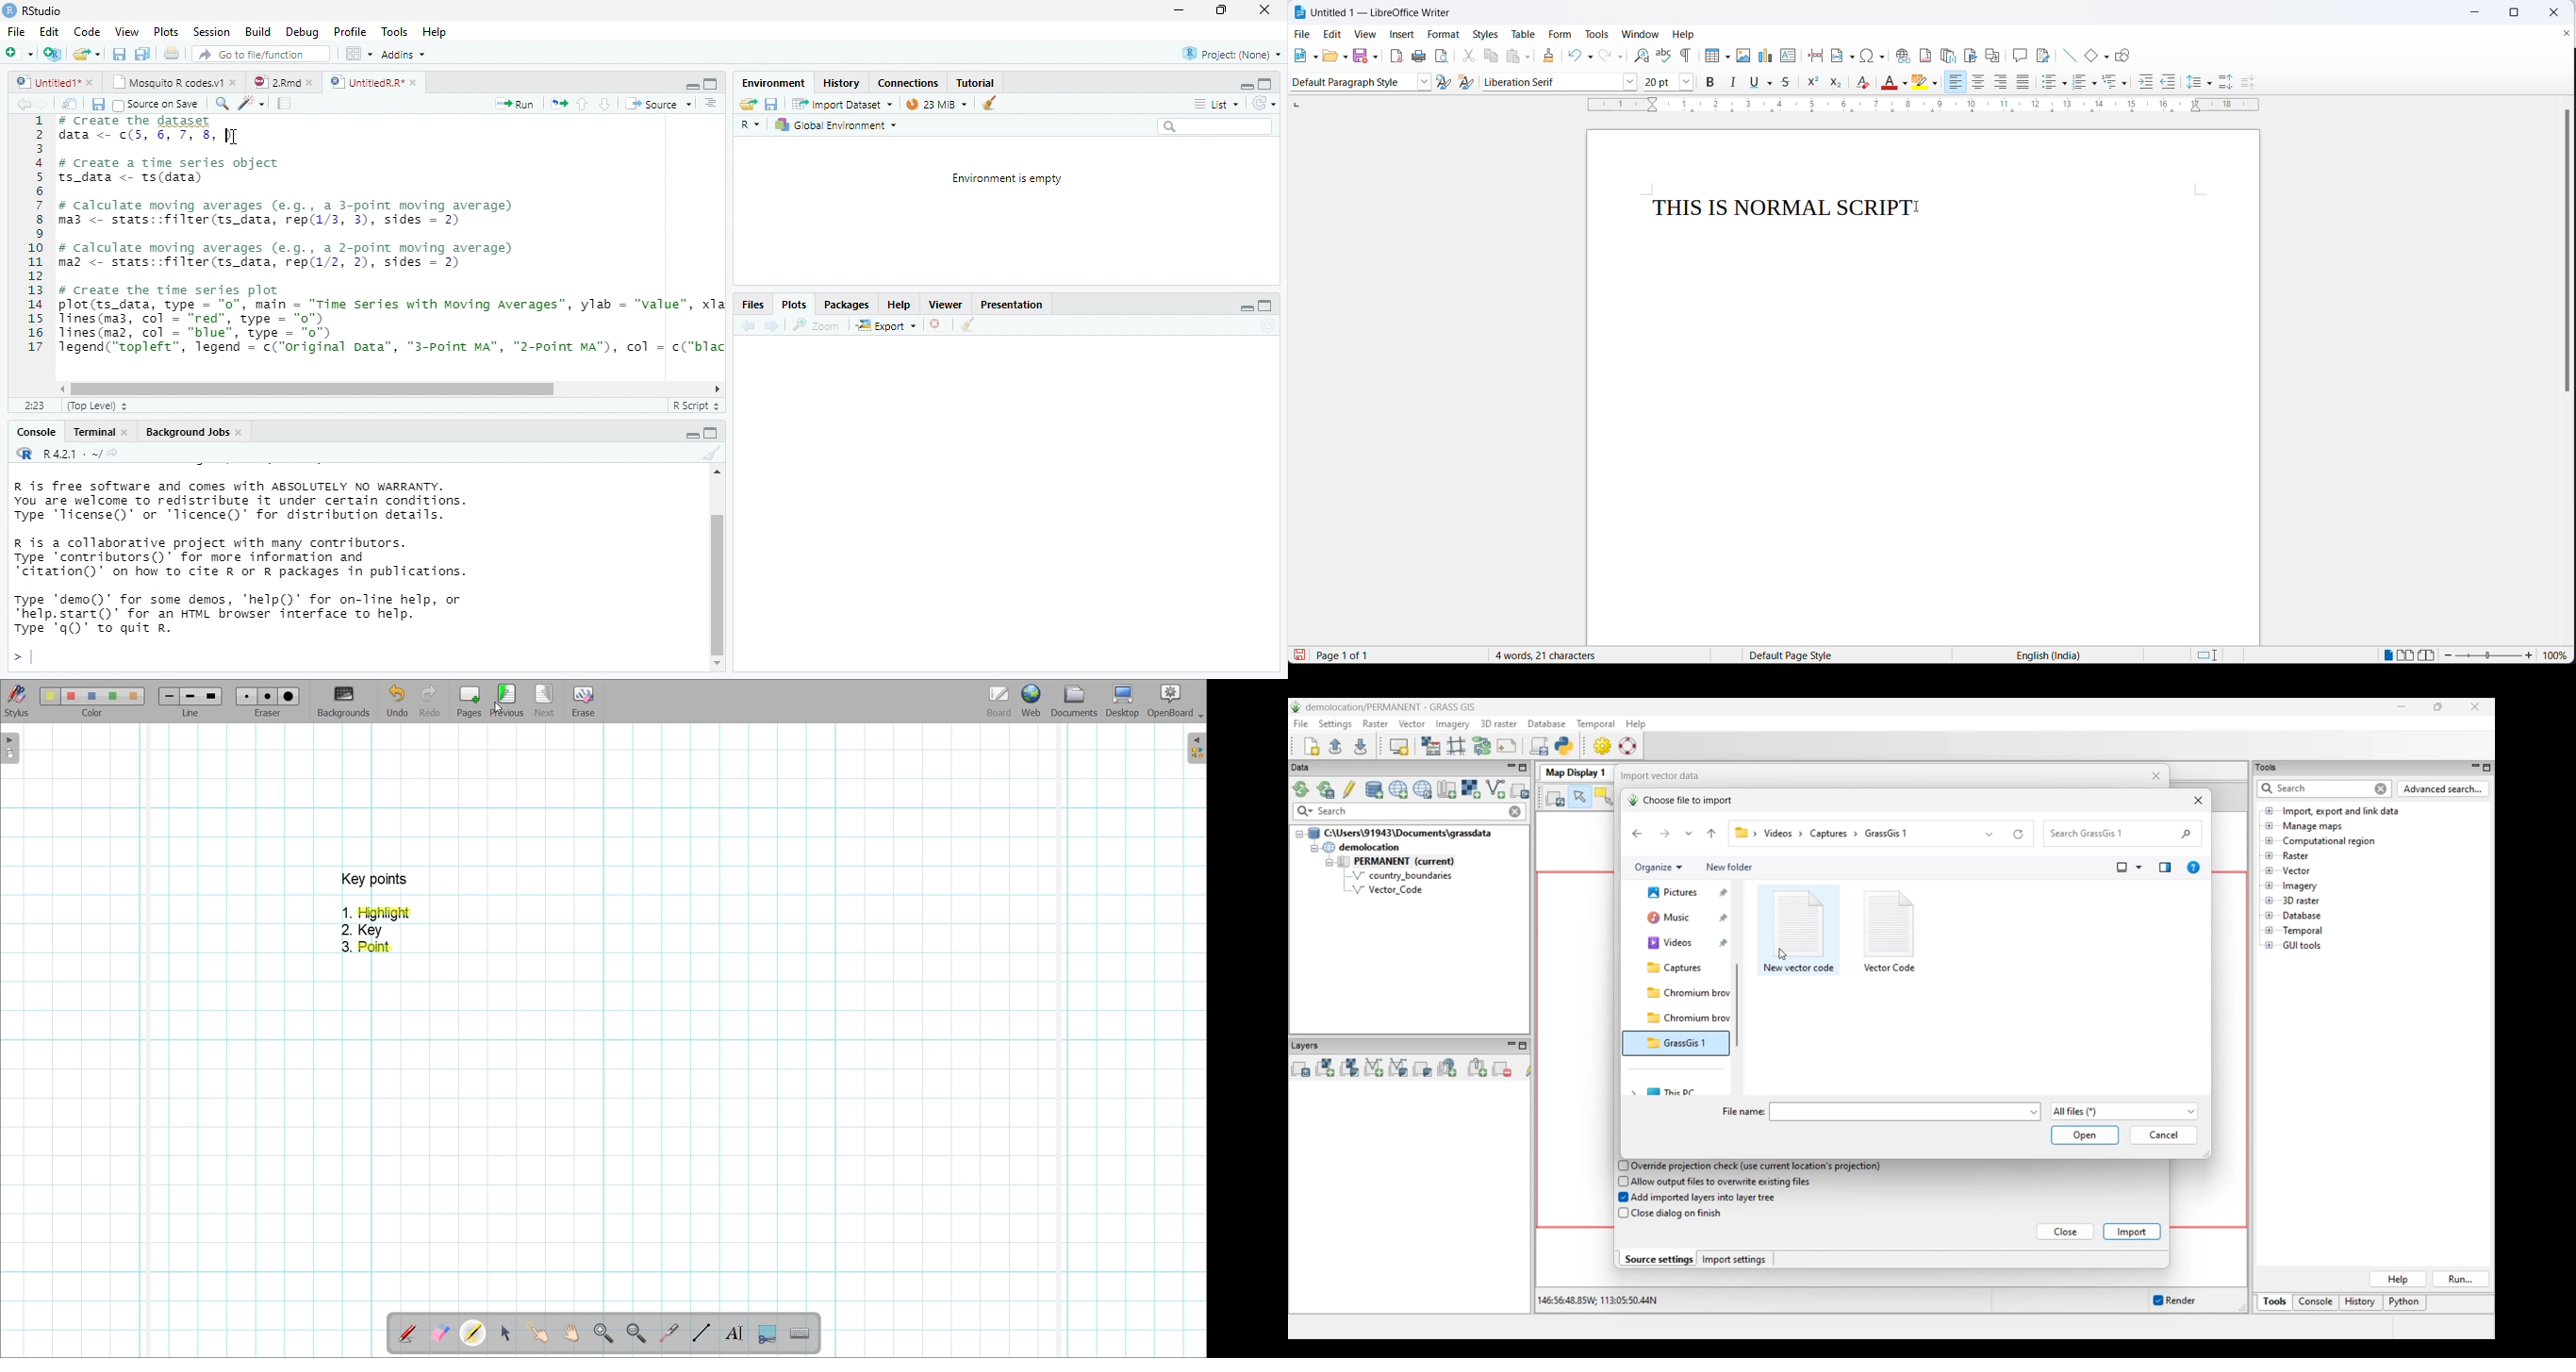 This screenshot has width=2576, height=1372. What do you see at coordinates (52, 54) in the screenshot?
I see `Create a project` at bounding box center [52, 54].